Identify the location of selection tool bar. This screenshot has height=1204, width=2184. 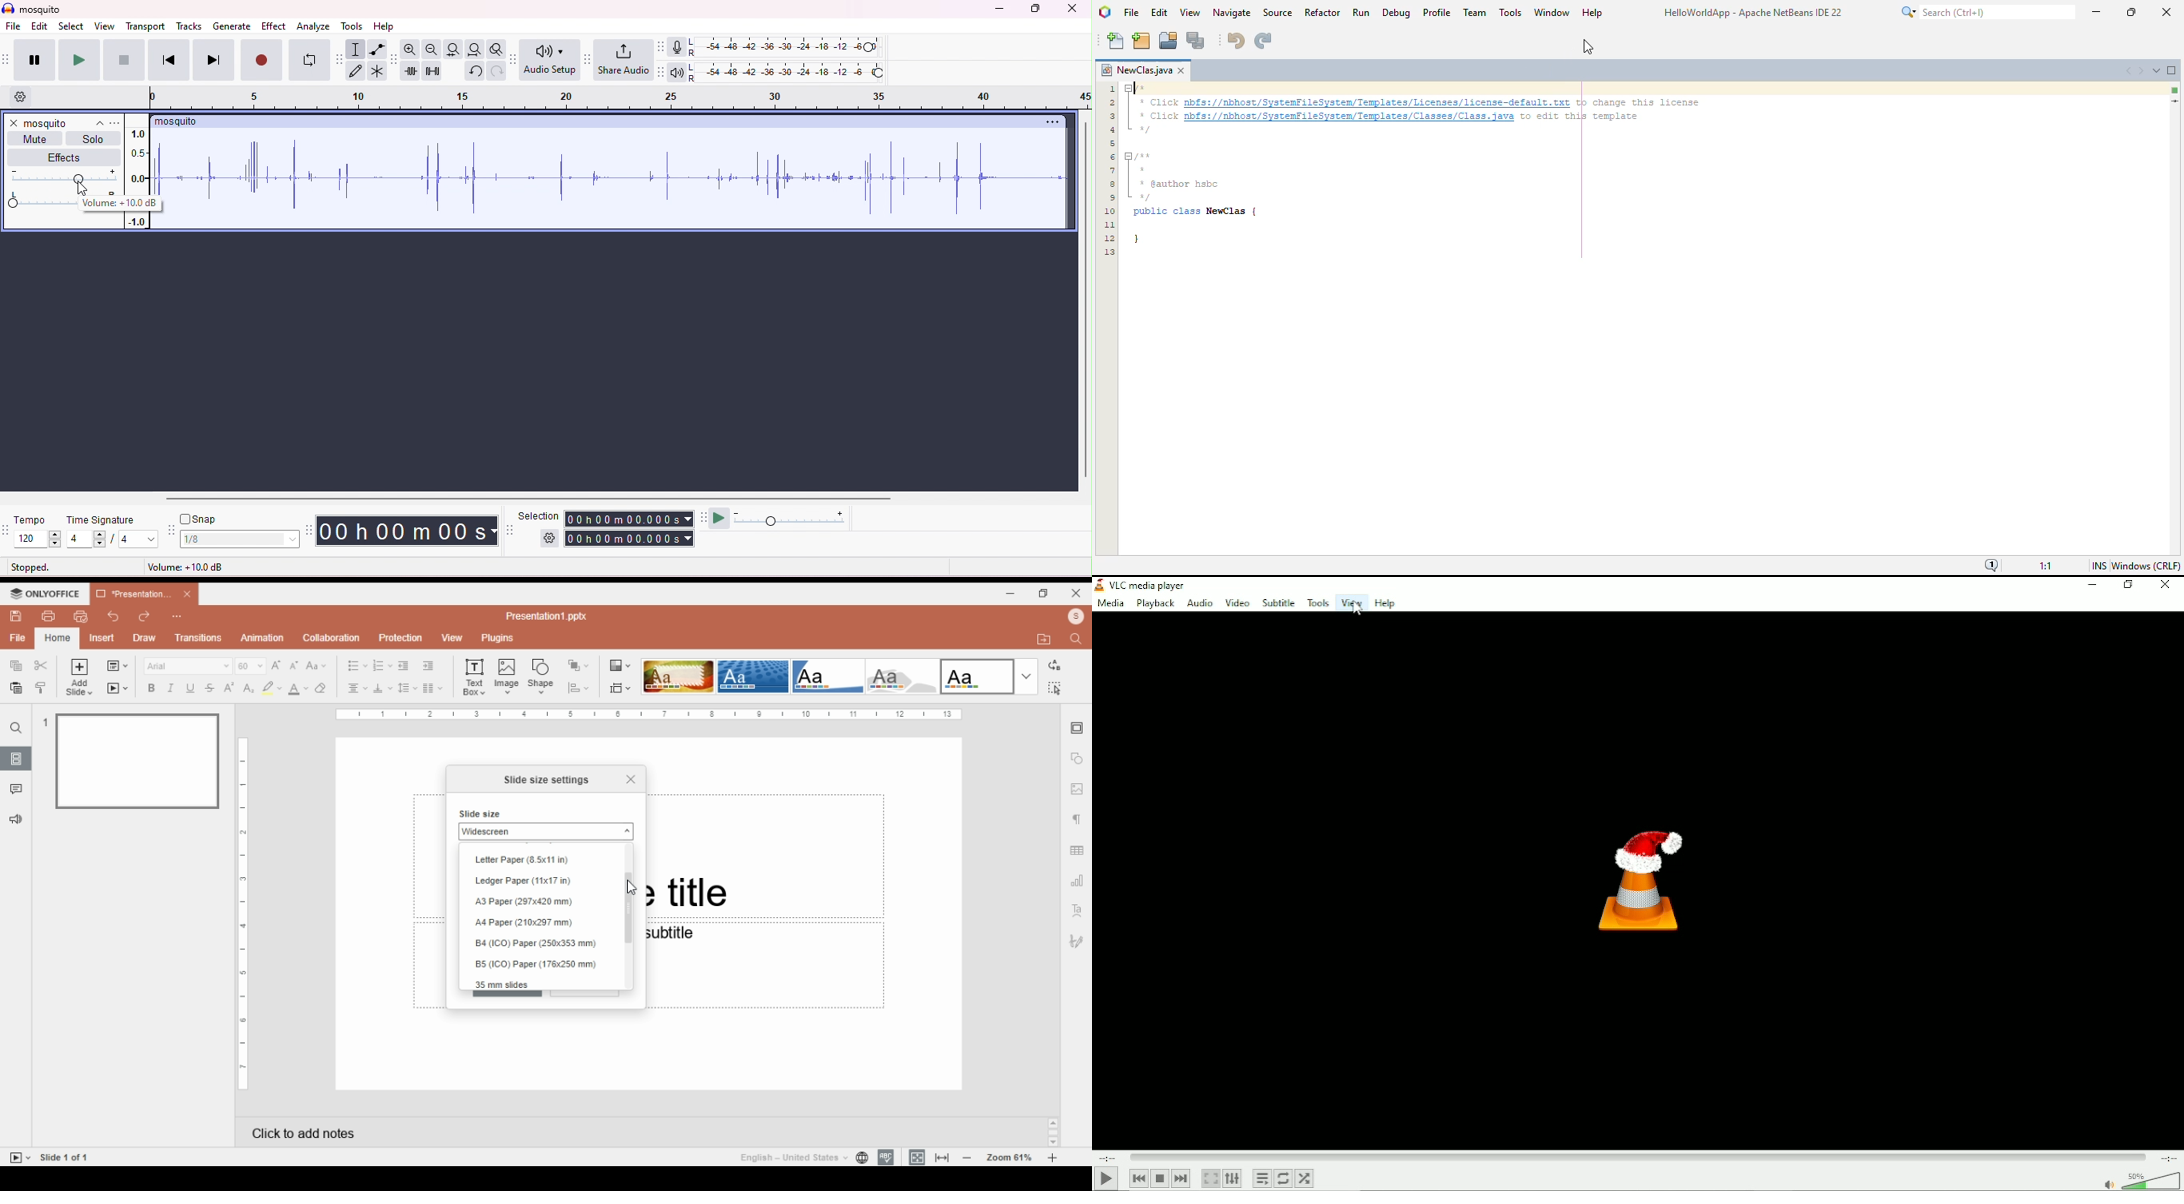
(509, 530).